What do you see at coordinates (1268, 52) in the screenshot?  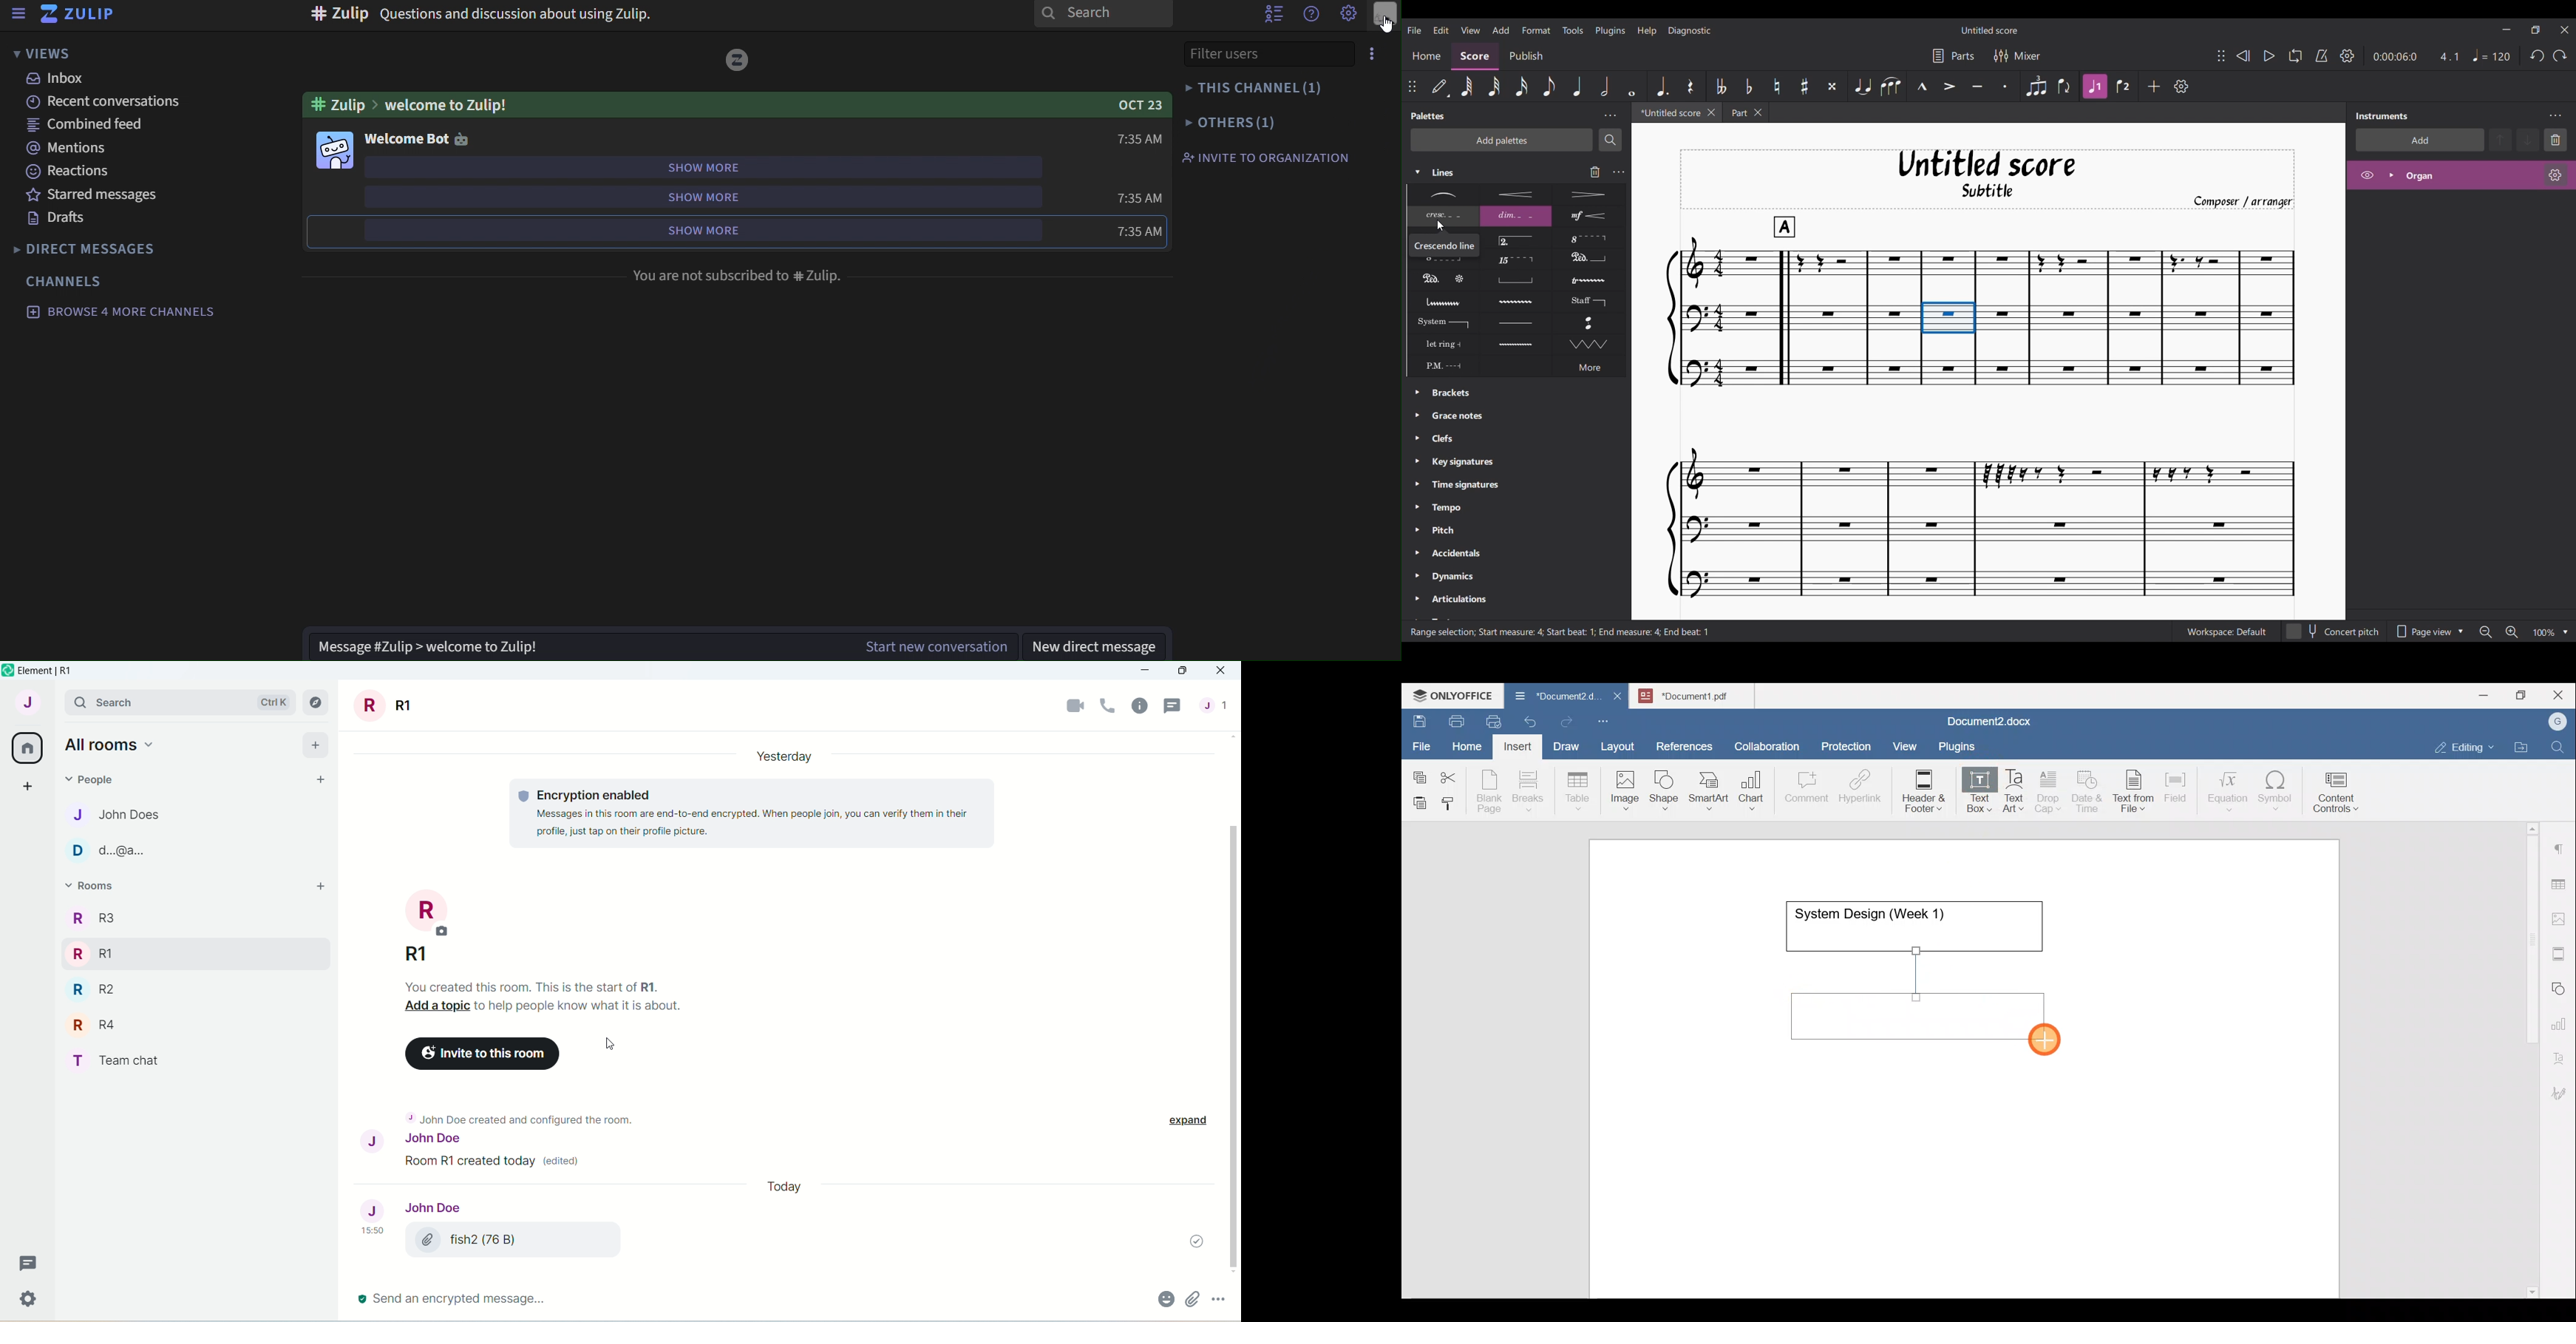 I see `filter users` at bounding box center [1268, 52].